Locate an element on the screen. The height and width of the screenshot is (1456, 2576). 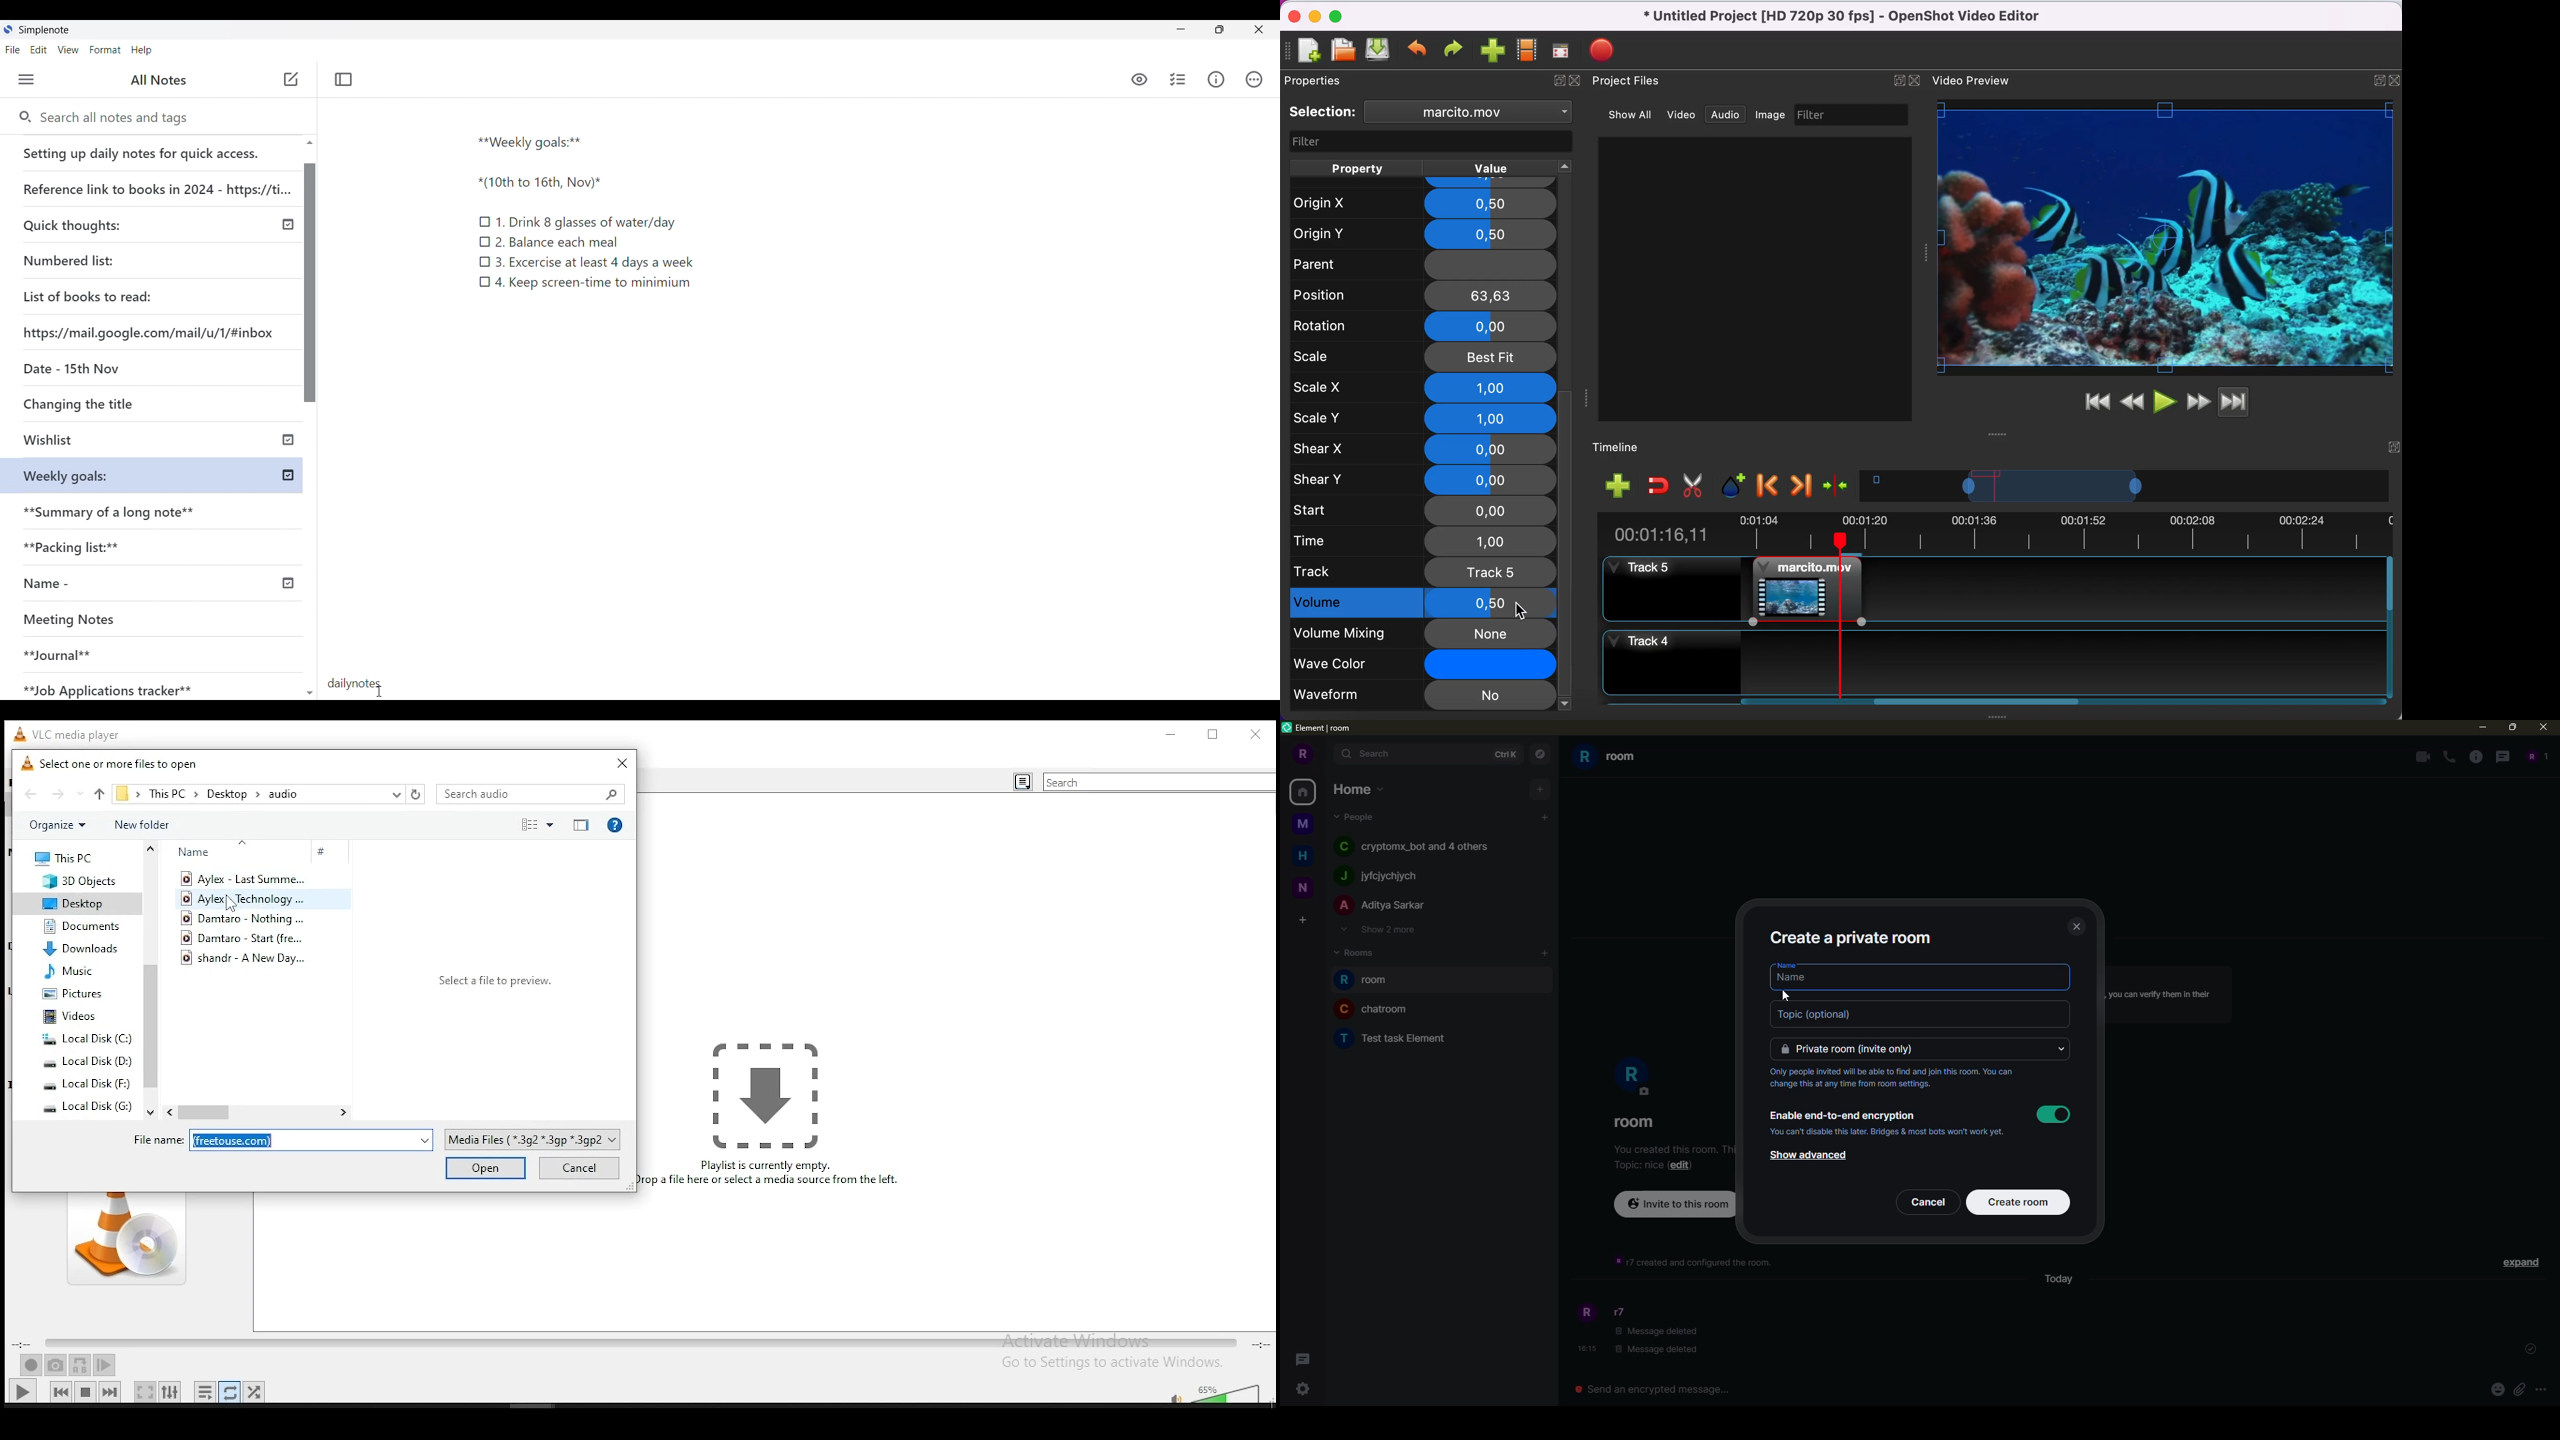
published is located at coordinates (288, 476).